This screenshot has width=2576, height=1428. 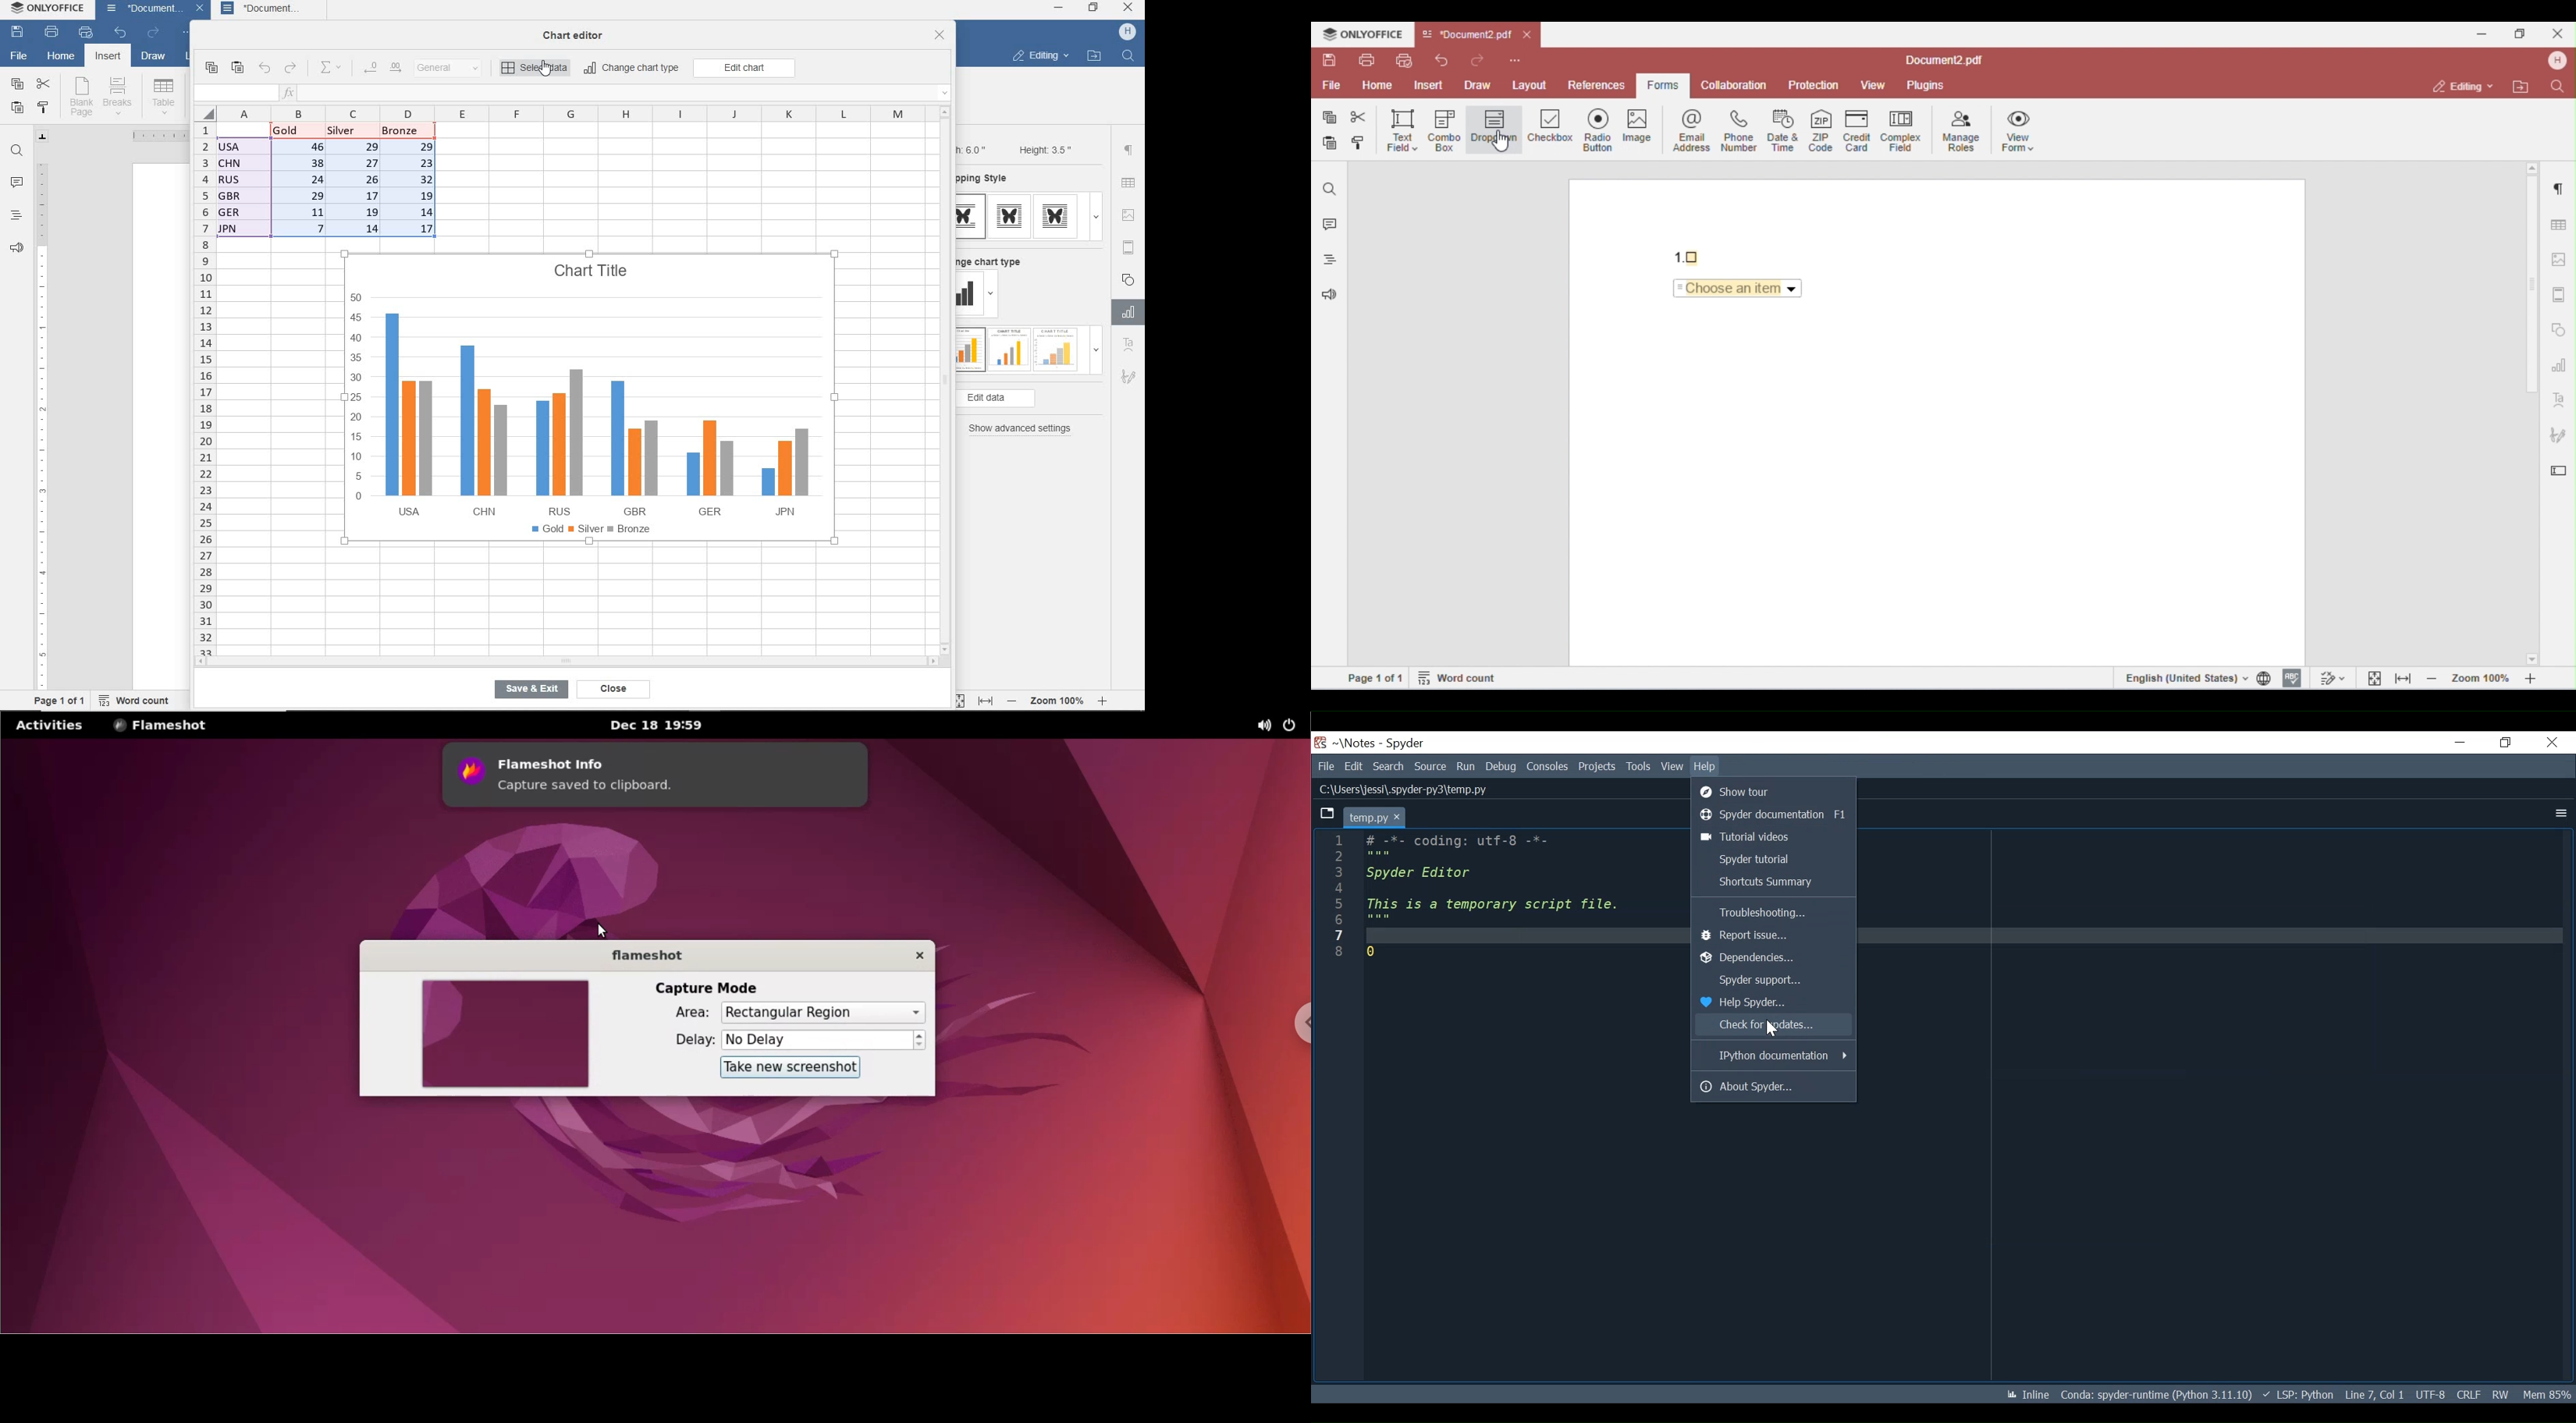 I want to click on Height: 3.5", so click(x=1052, y=151).